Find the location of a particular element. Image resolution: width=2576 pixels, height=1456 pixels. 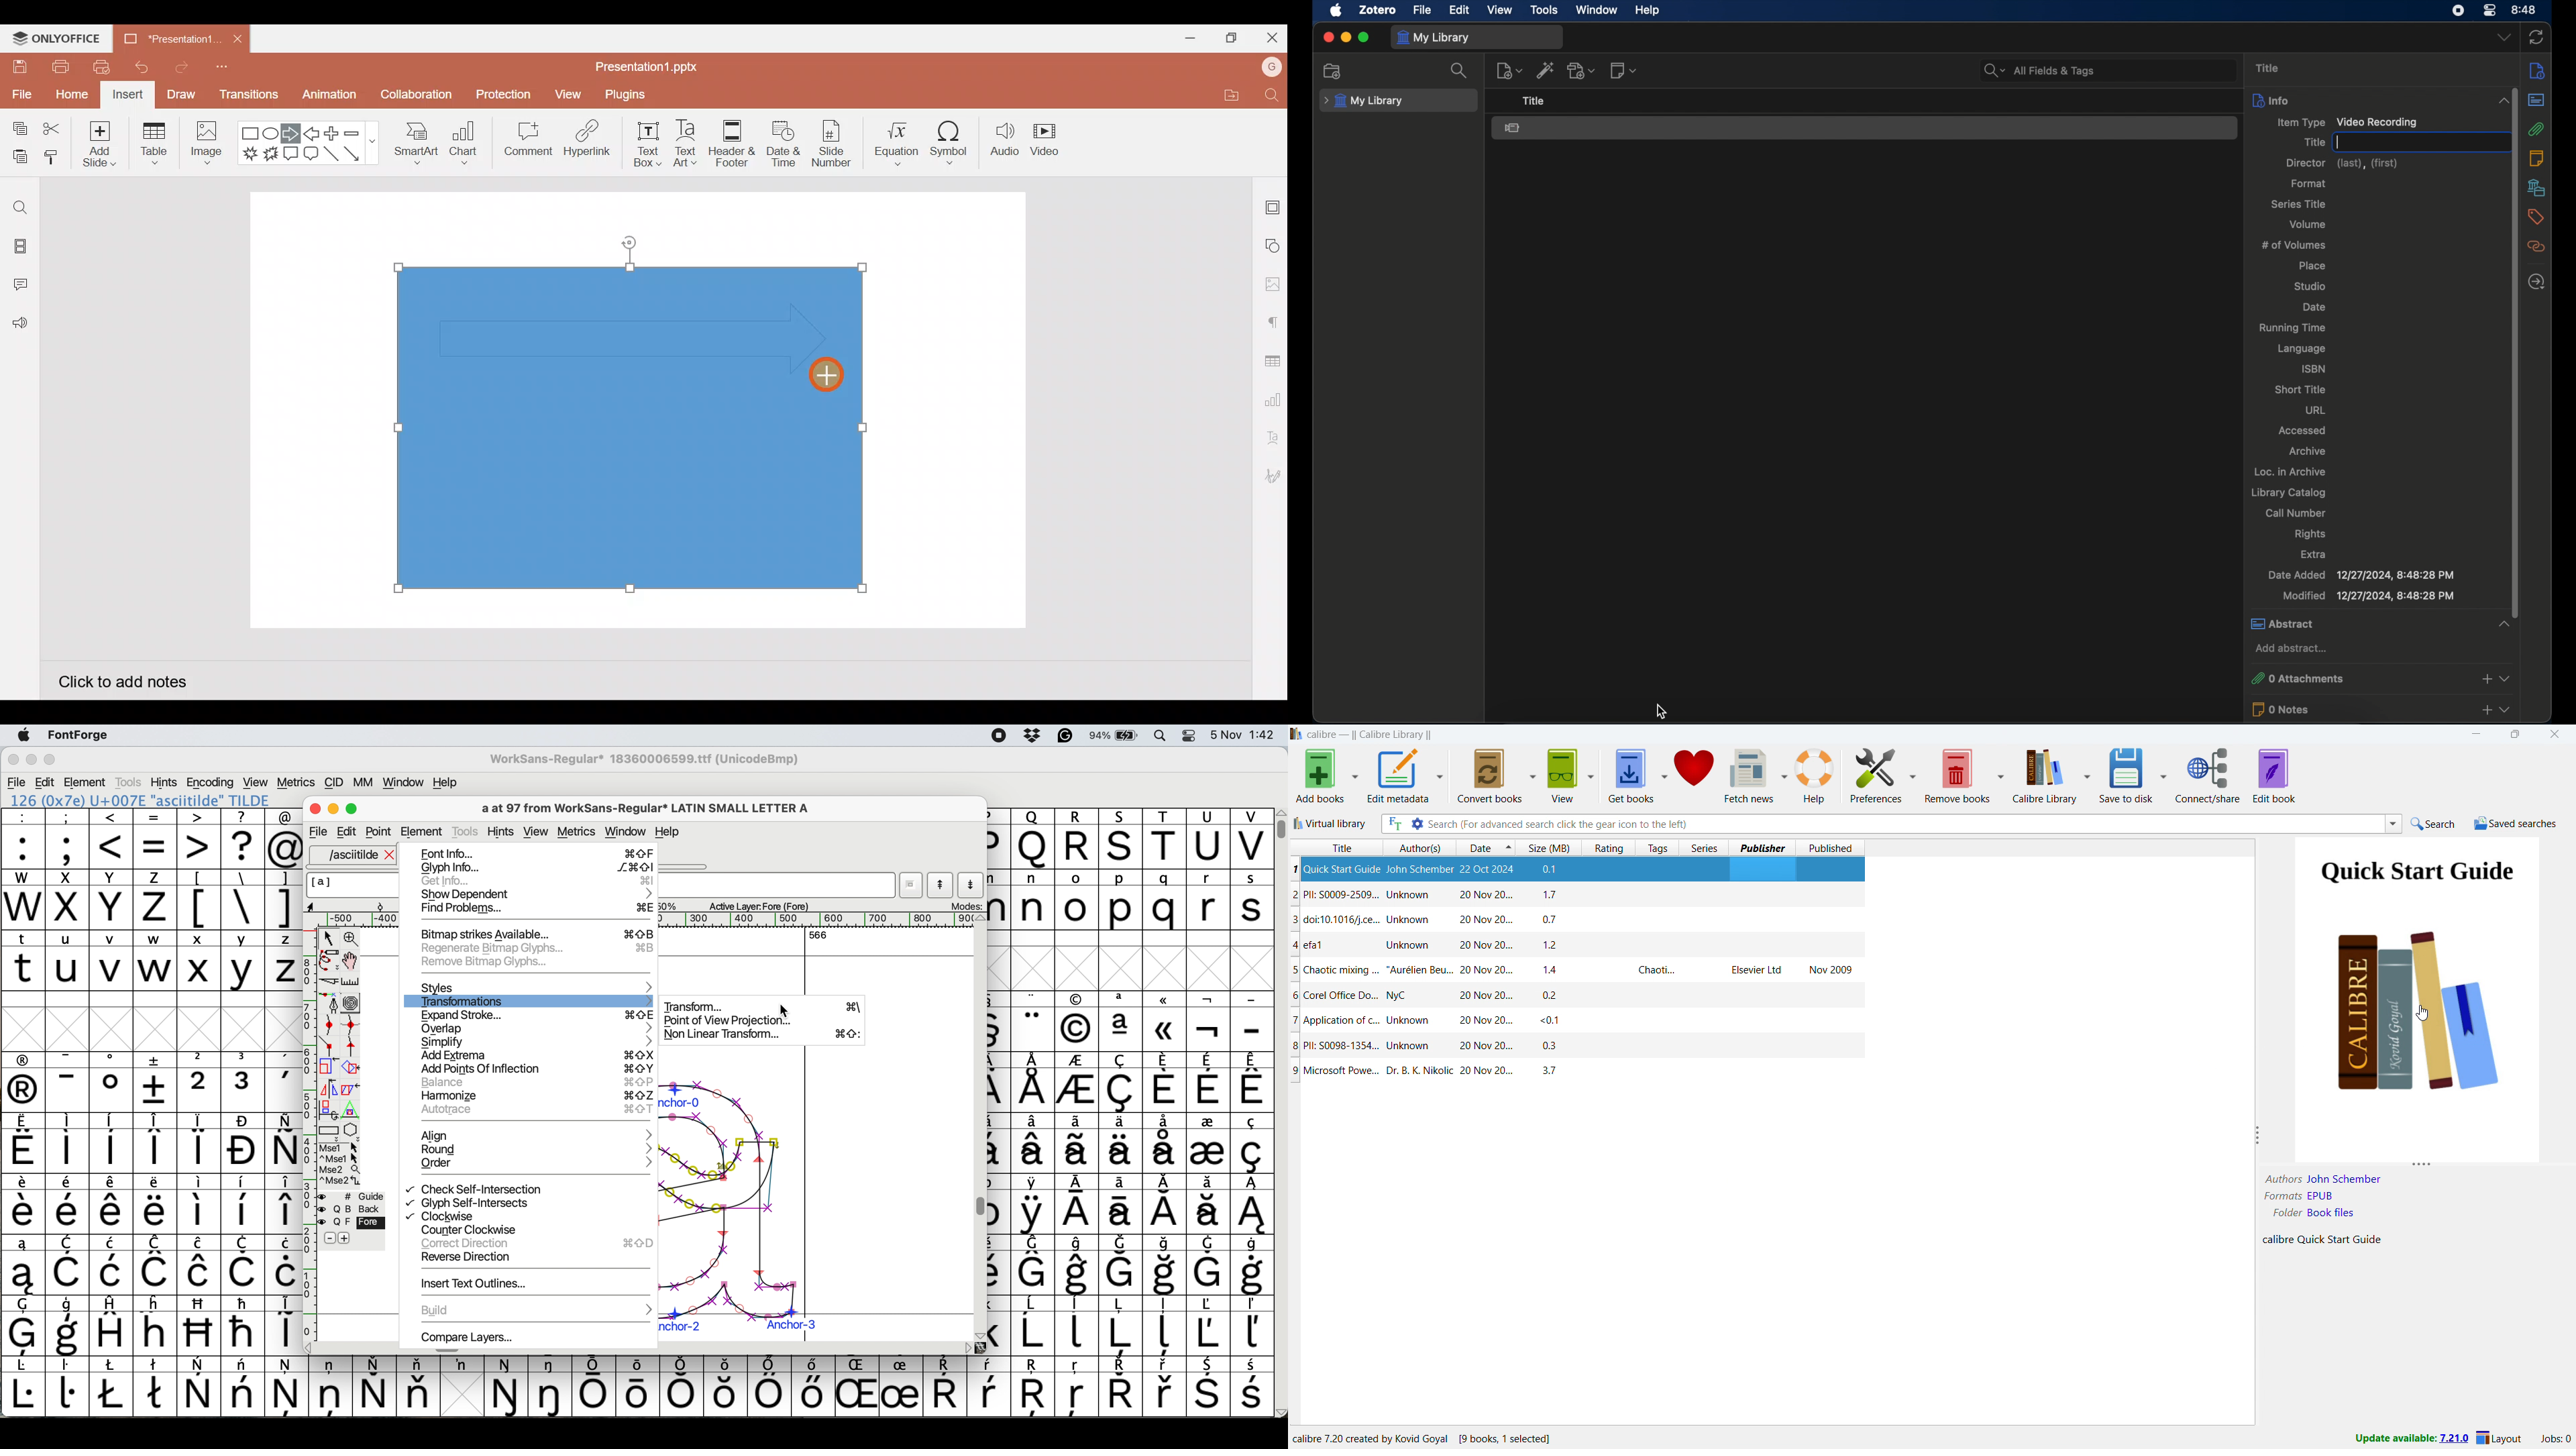

video recording is located at coordinates (1513, 128).